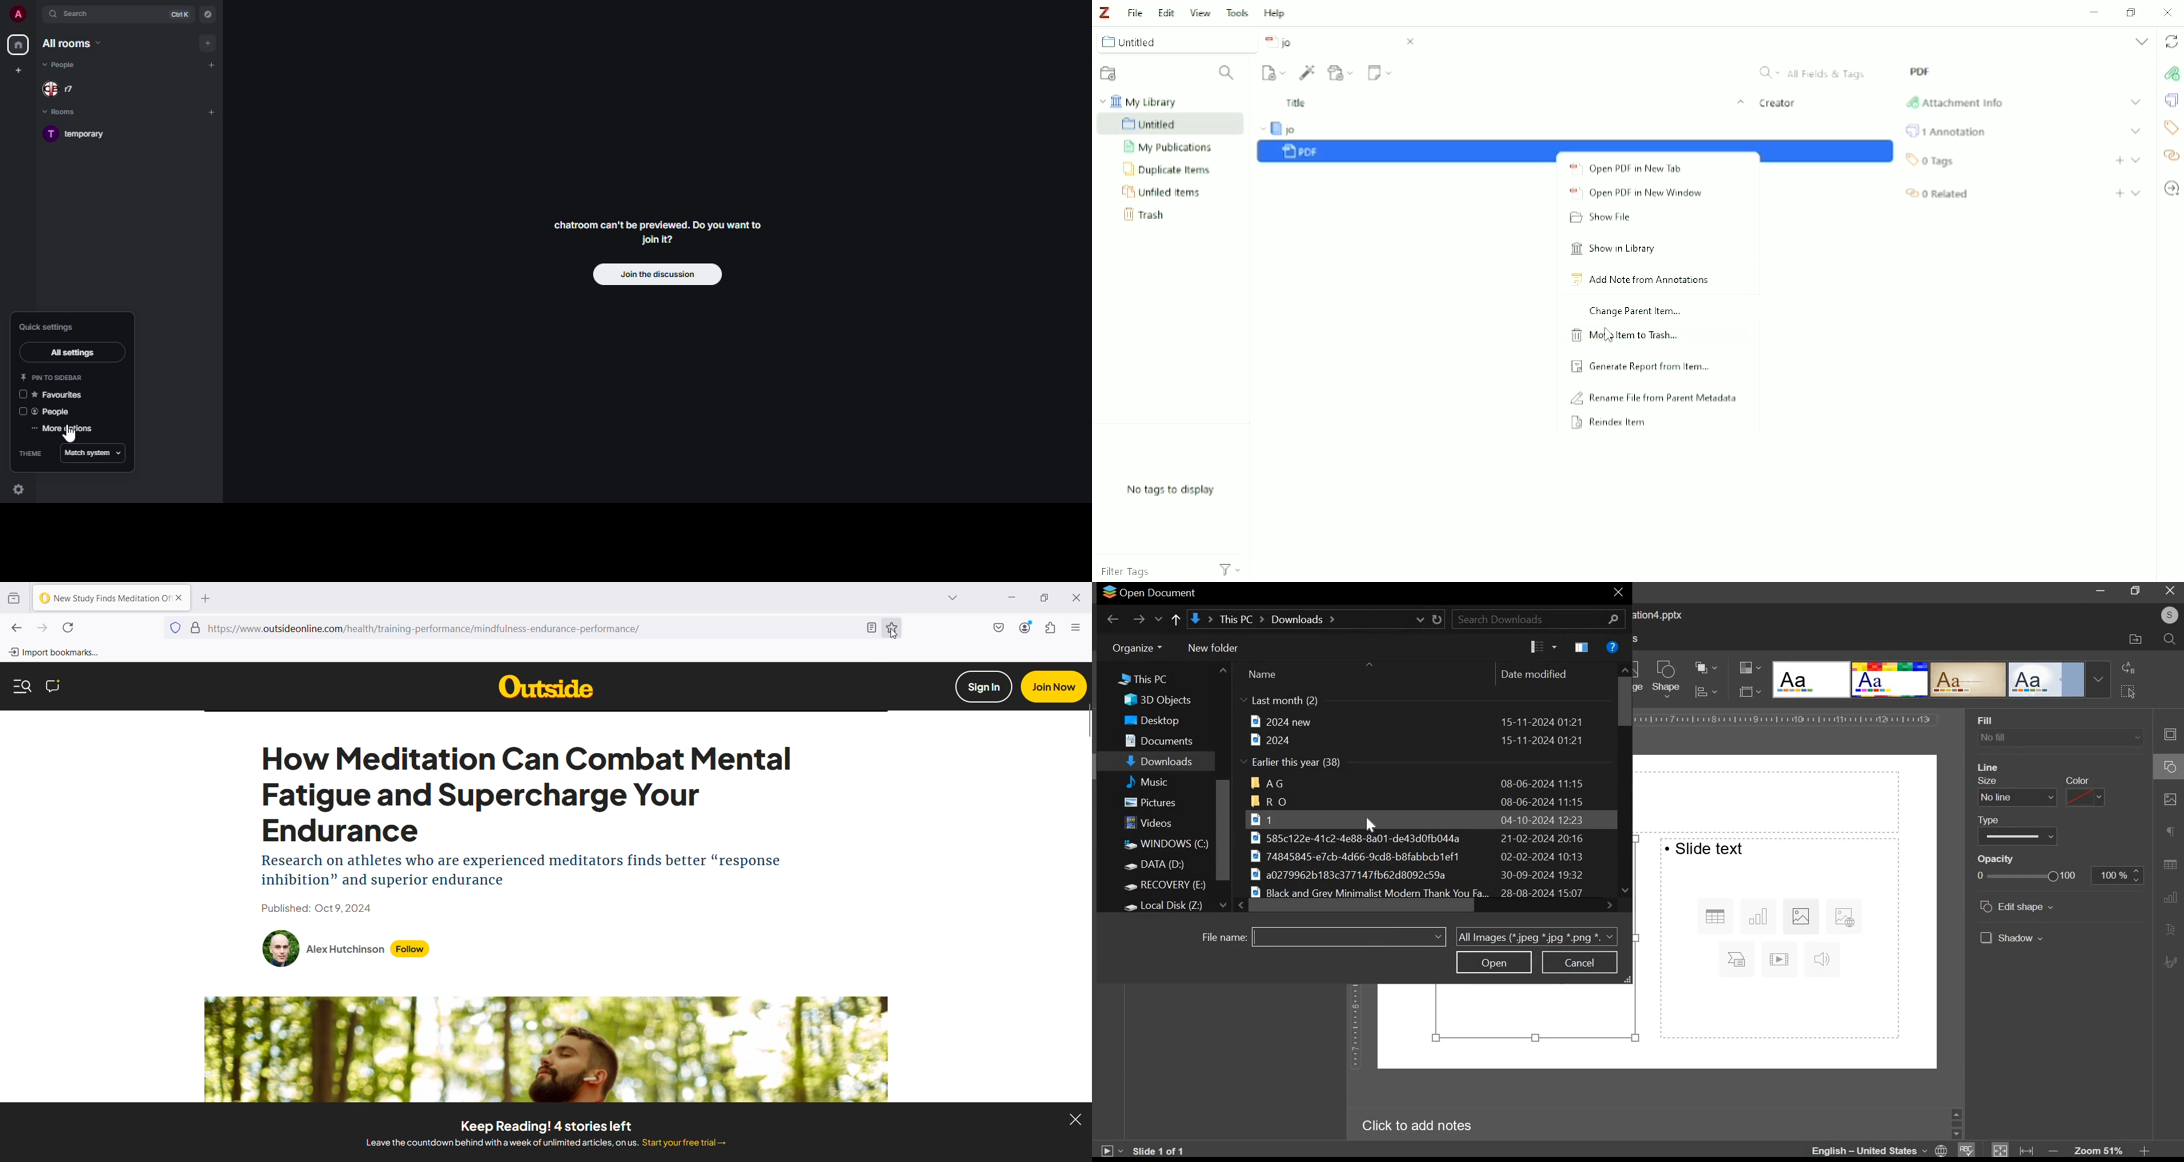  What do you see at coordinates (1419, 783) in the screenshot?
I see `Folder ` at bounding box center [1419, 783].